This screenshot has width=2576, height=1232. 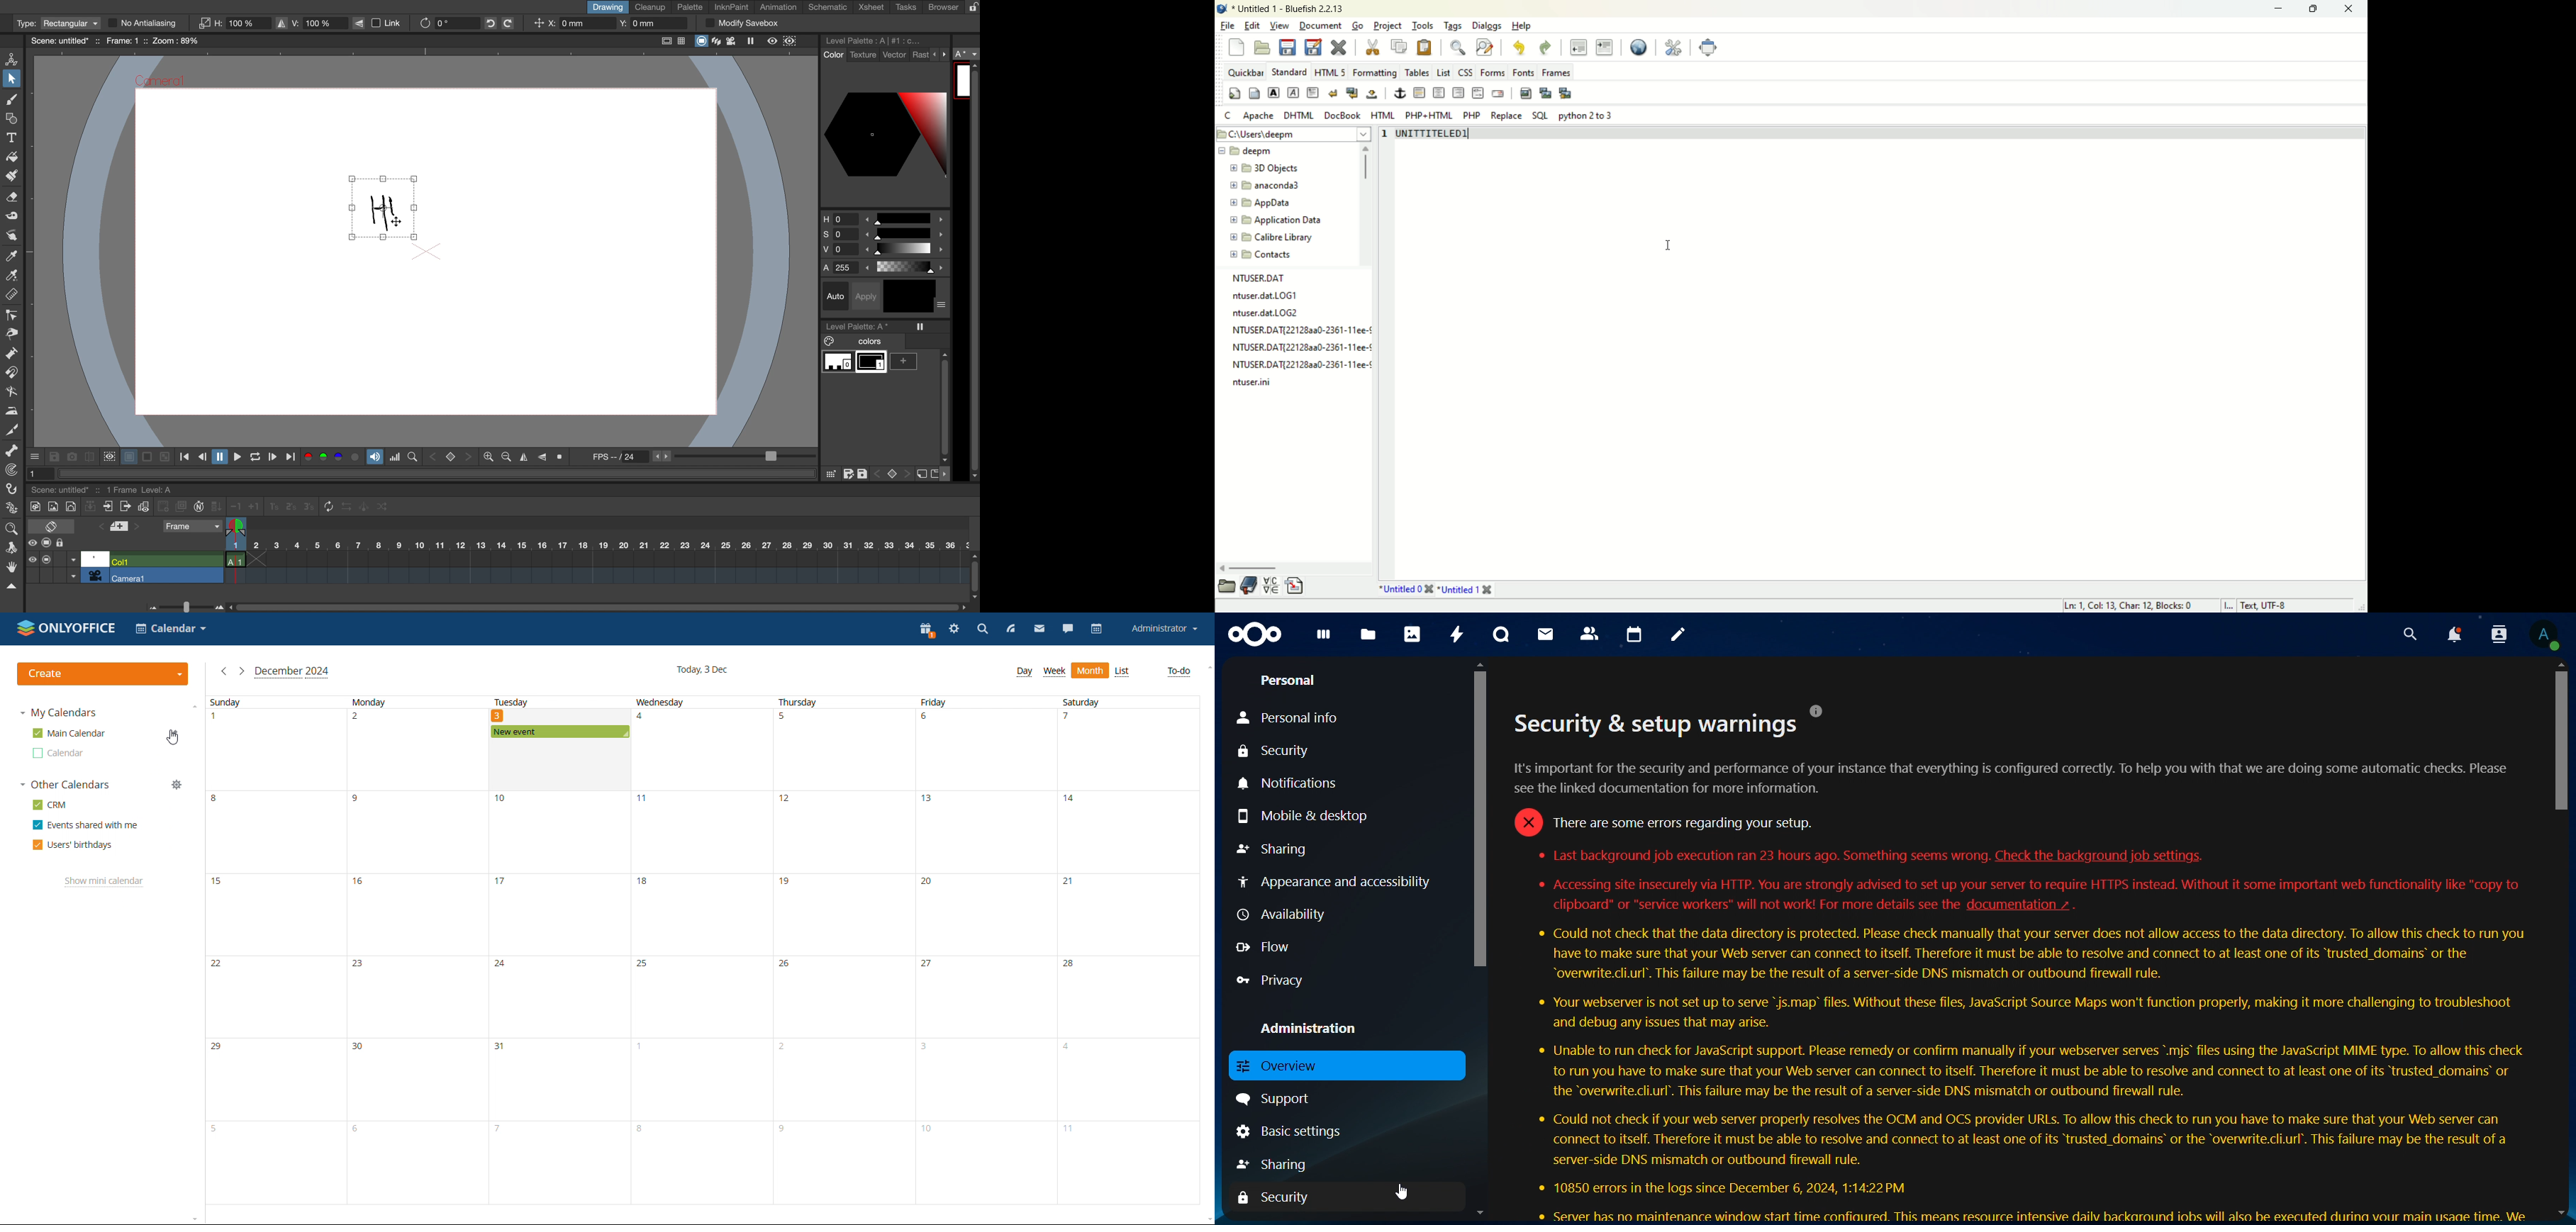 I want to click on fsyr, so click(x=842, y=1164).